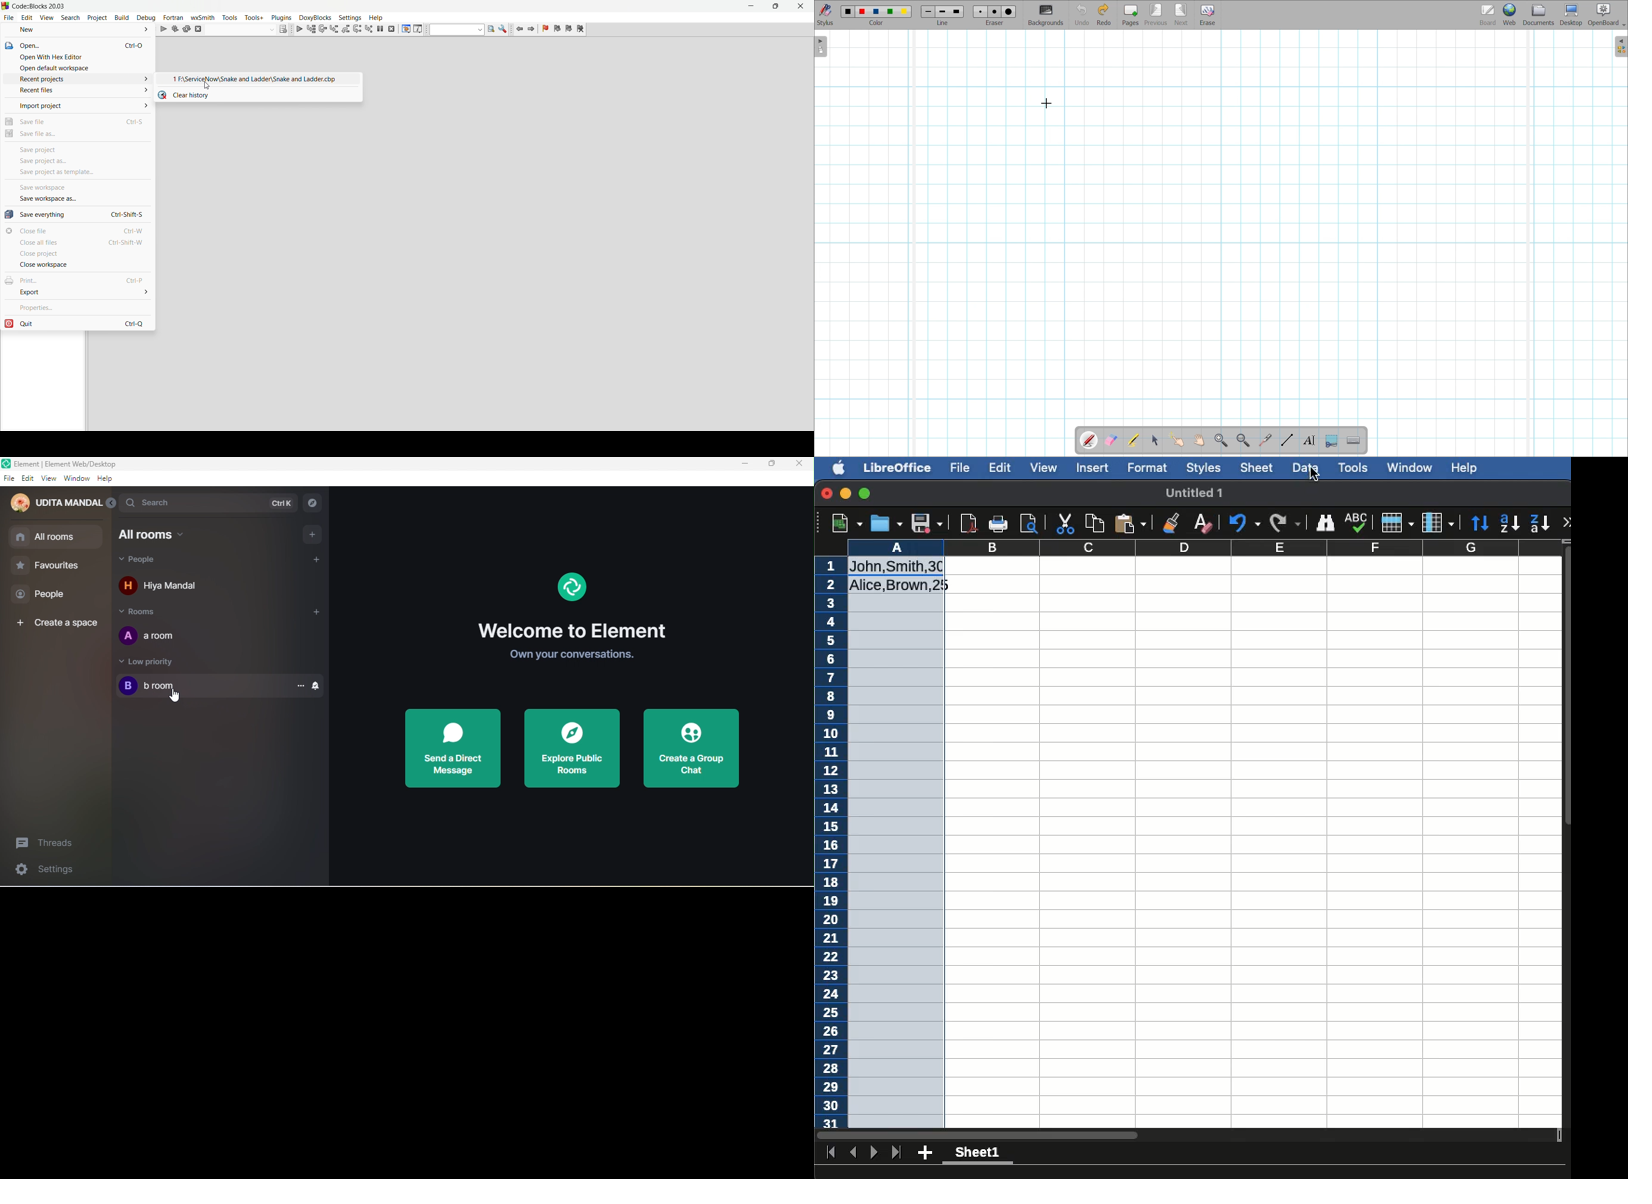  Describe the element at coordinates (78, 120) in the screenshot. I see `save file` at that location.